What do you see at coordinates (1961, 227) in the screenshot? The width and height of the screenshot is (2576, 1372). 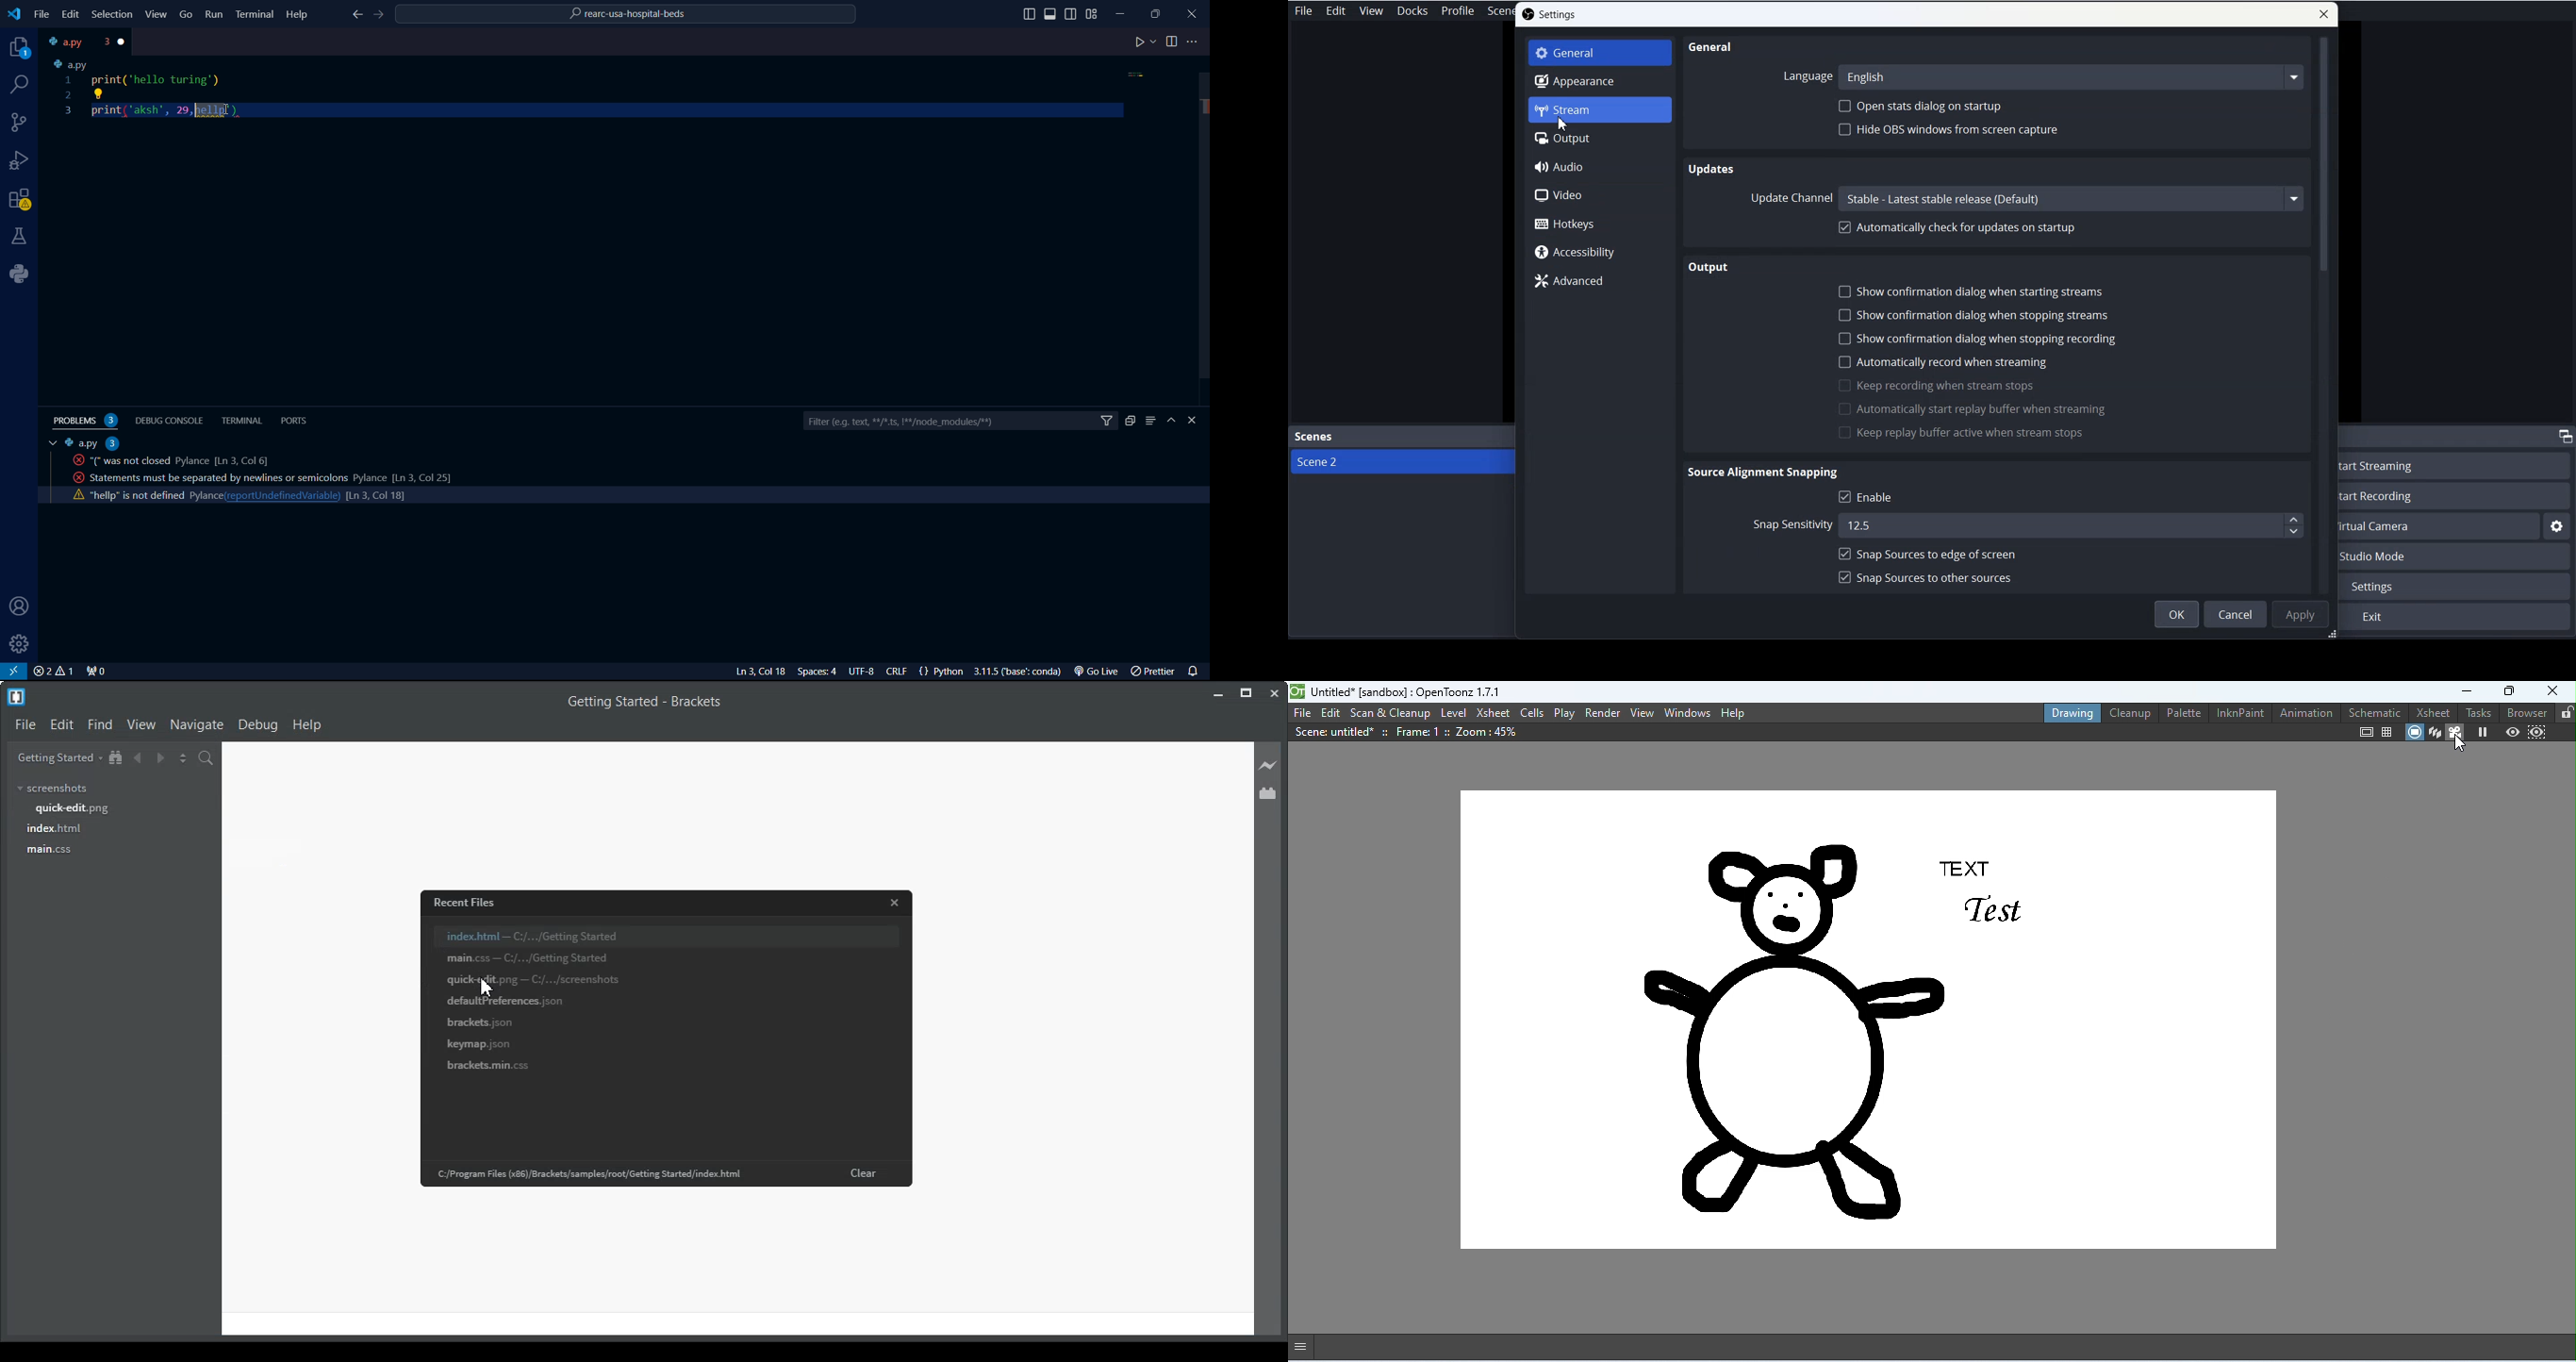 I see `Automatically cheque for updates on startup` at bounding box center [1961, 227].